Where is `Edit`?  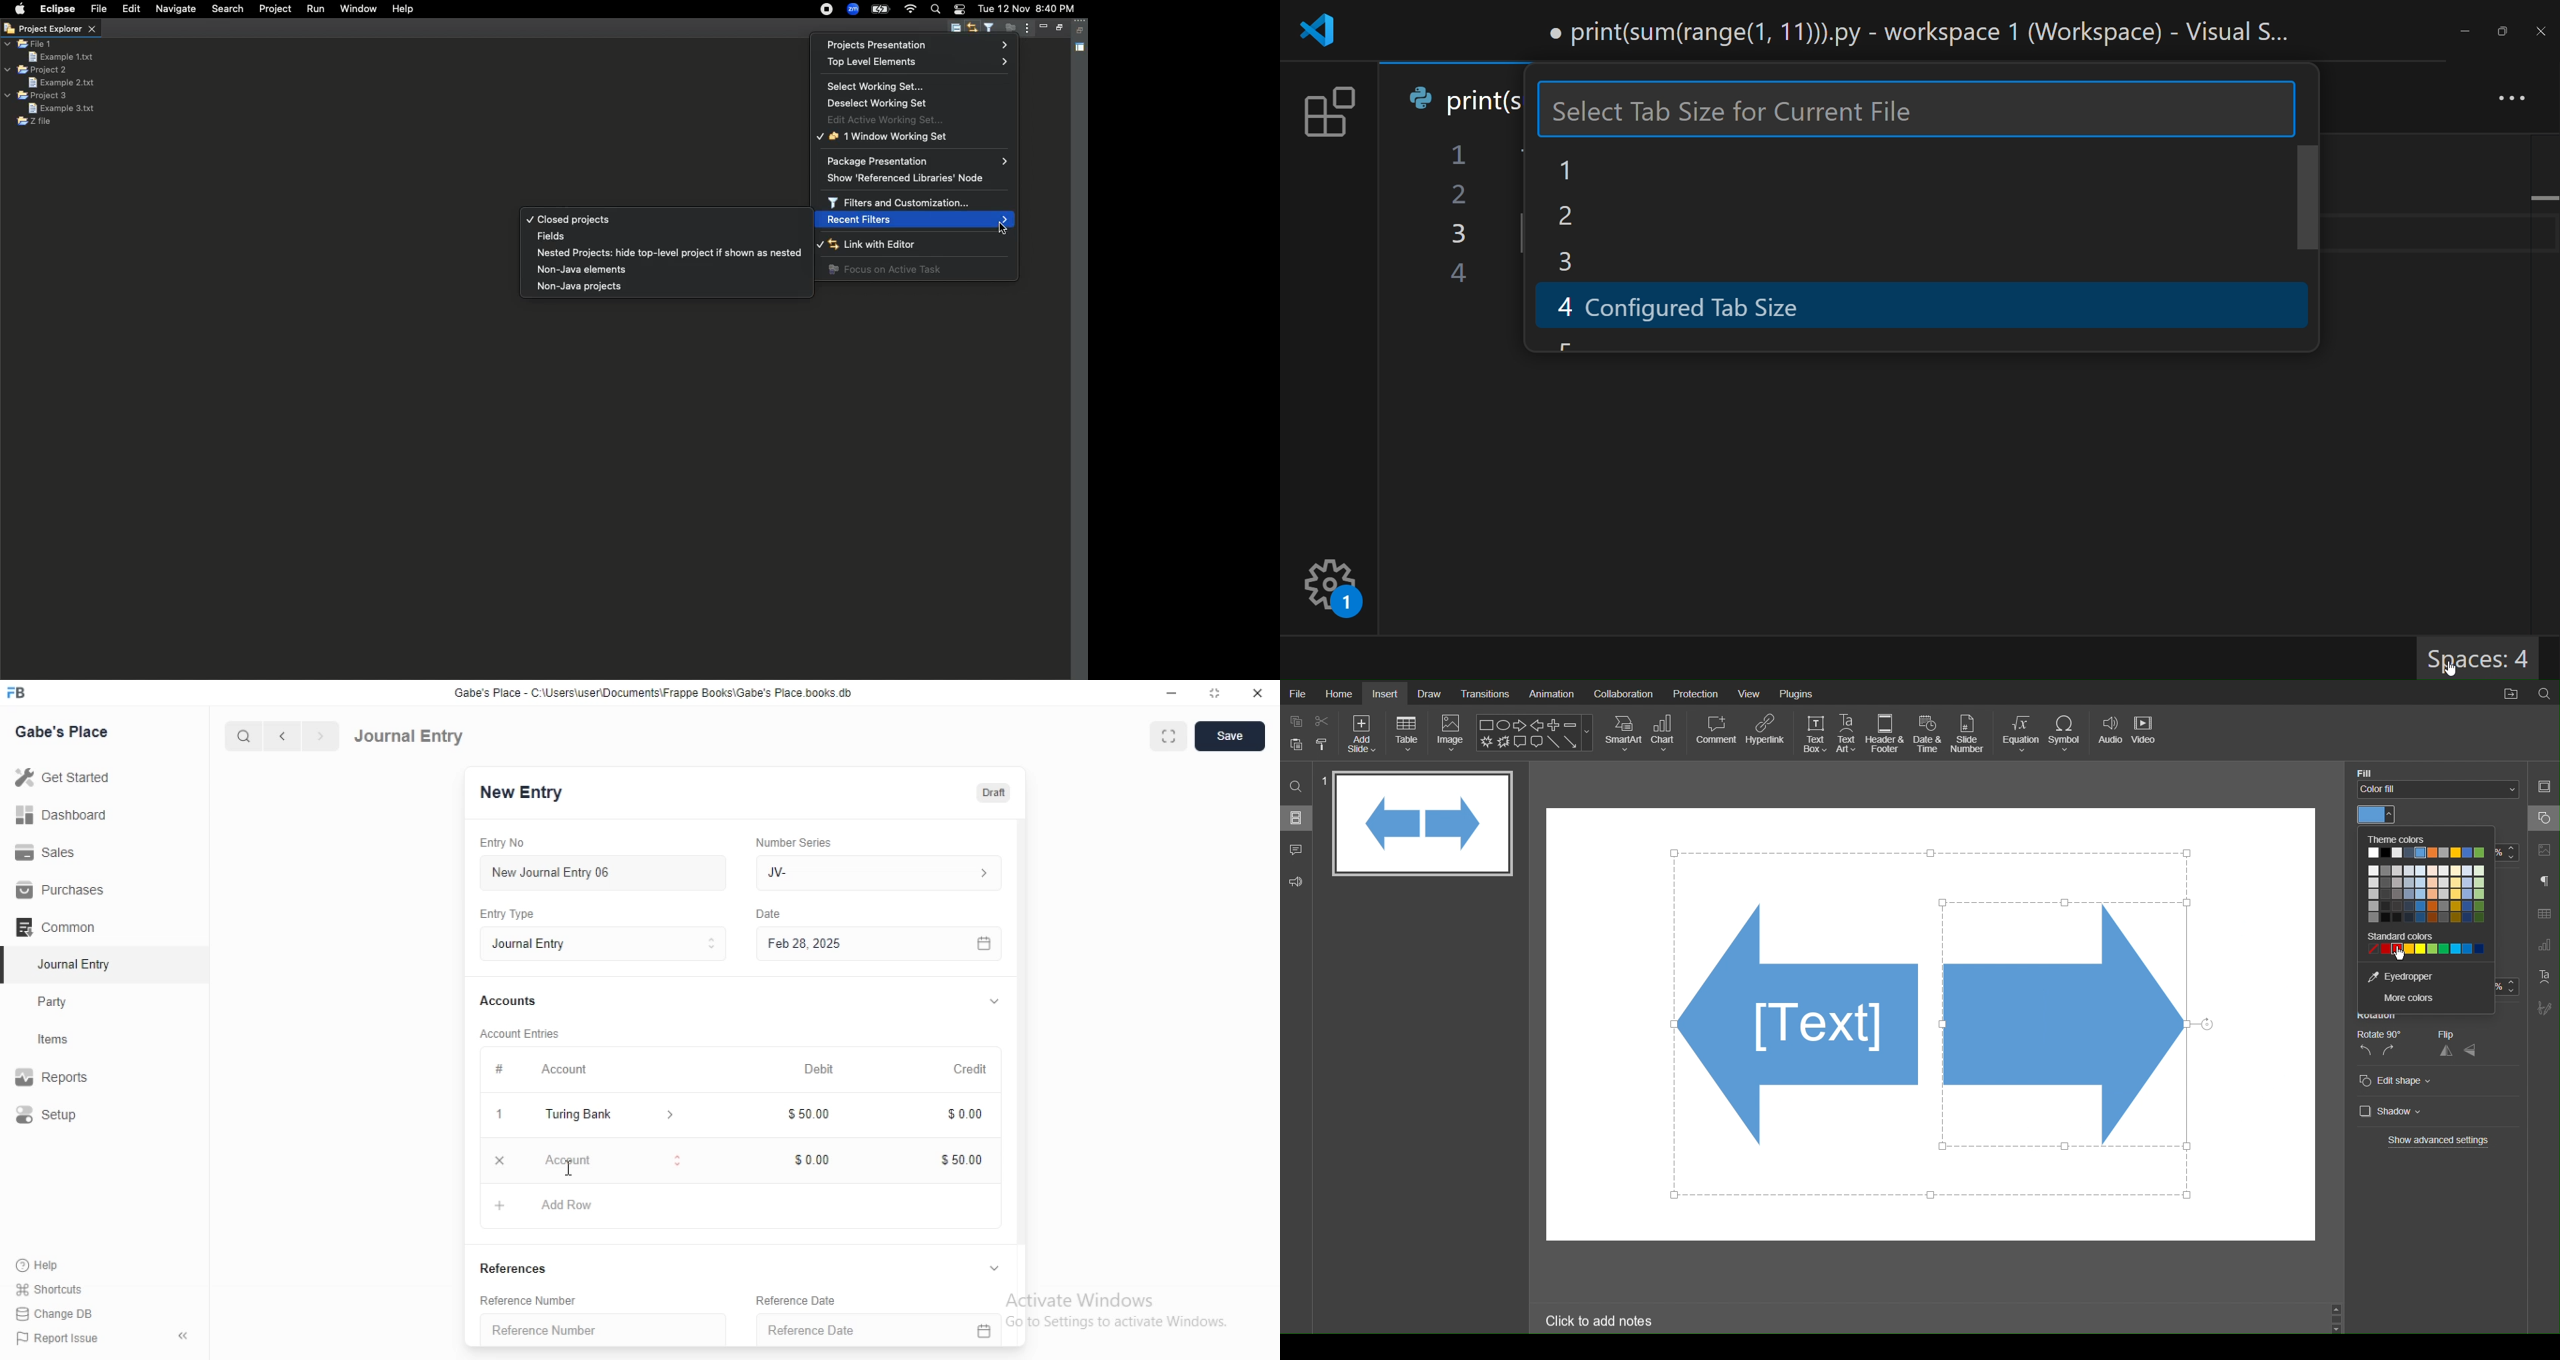
Edit is located at coordinates (129, 8).